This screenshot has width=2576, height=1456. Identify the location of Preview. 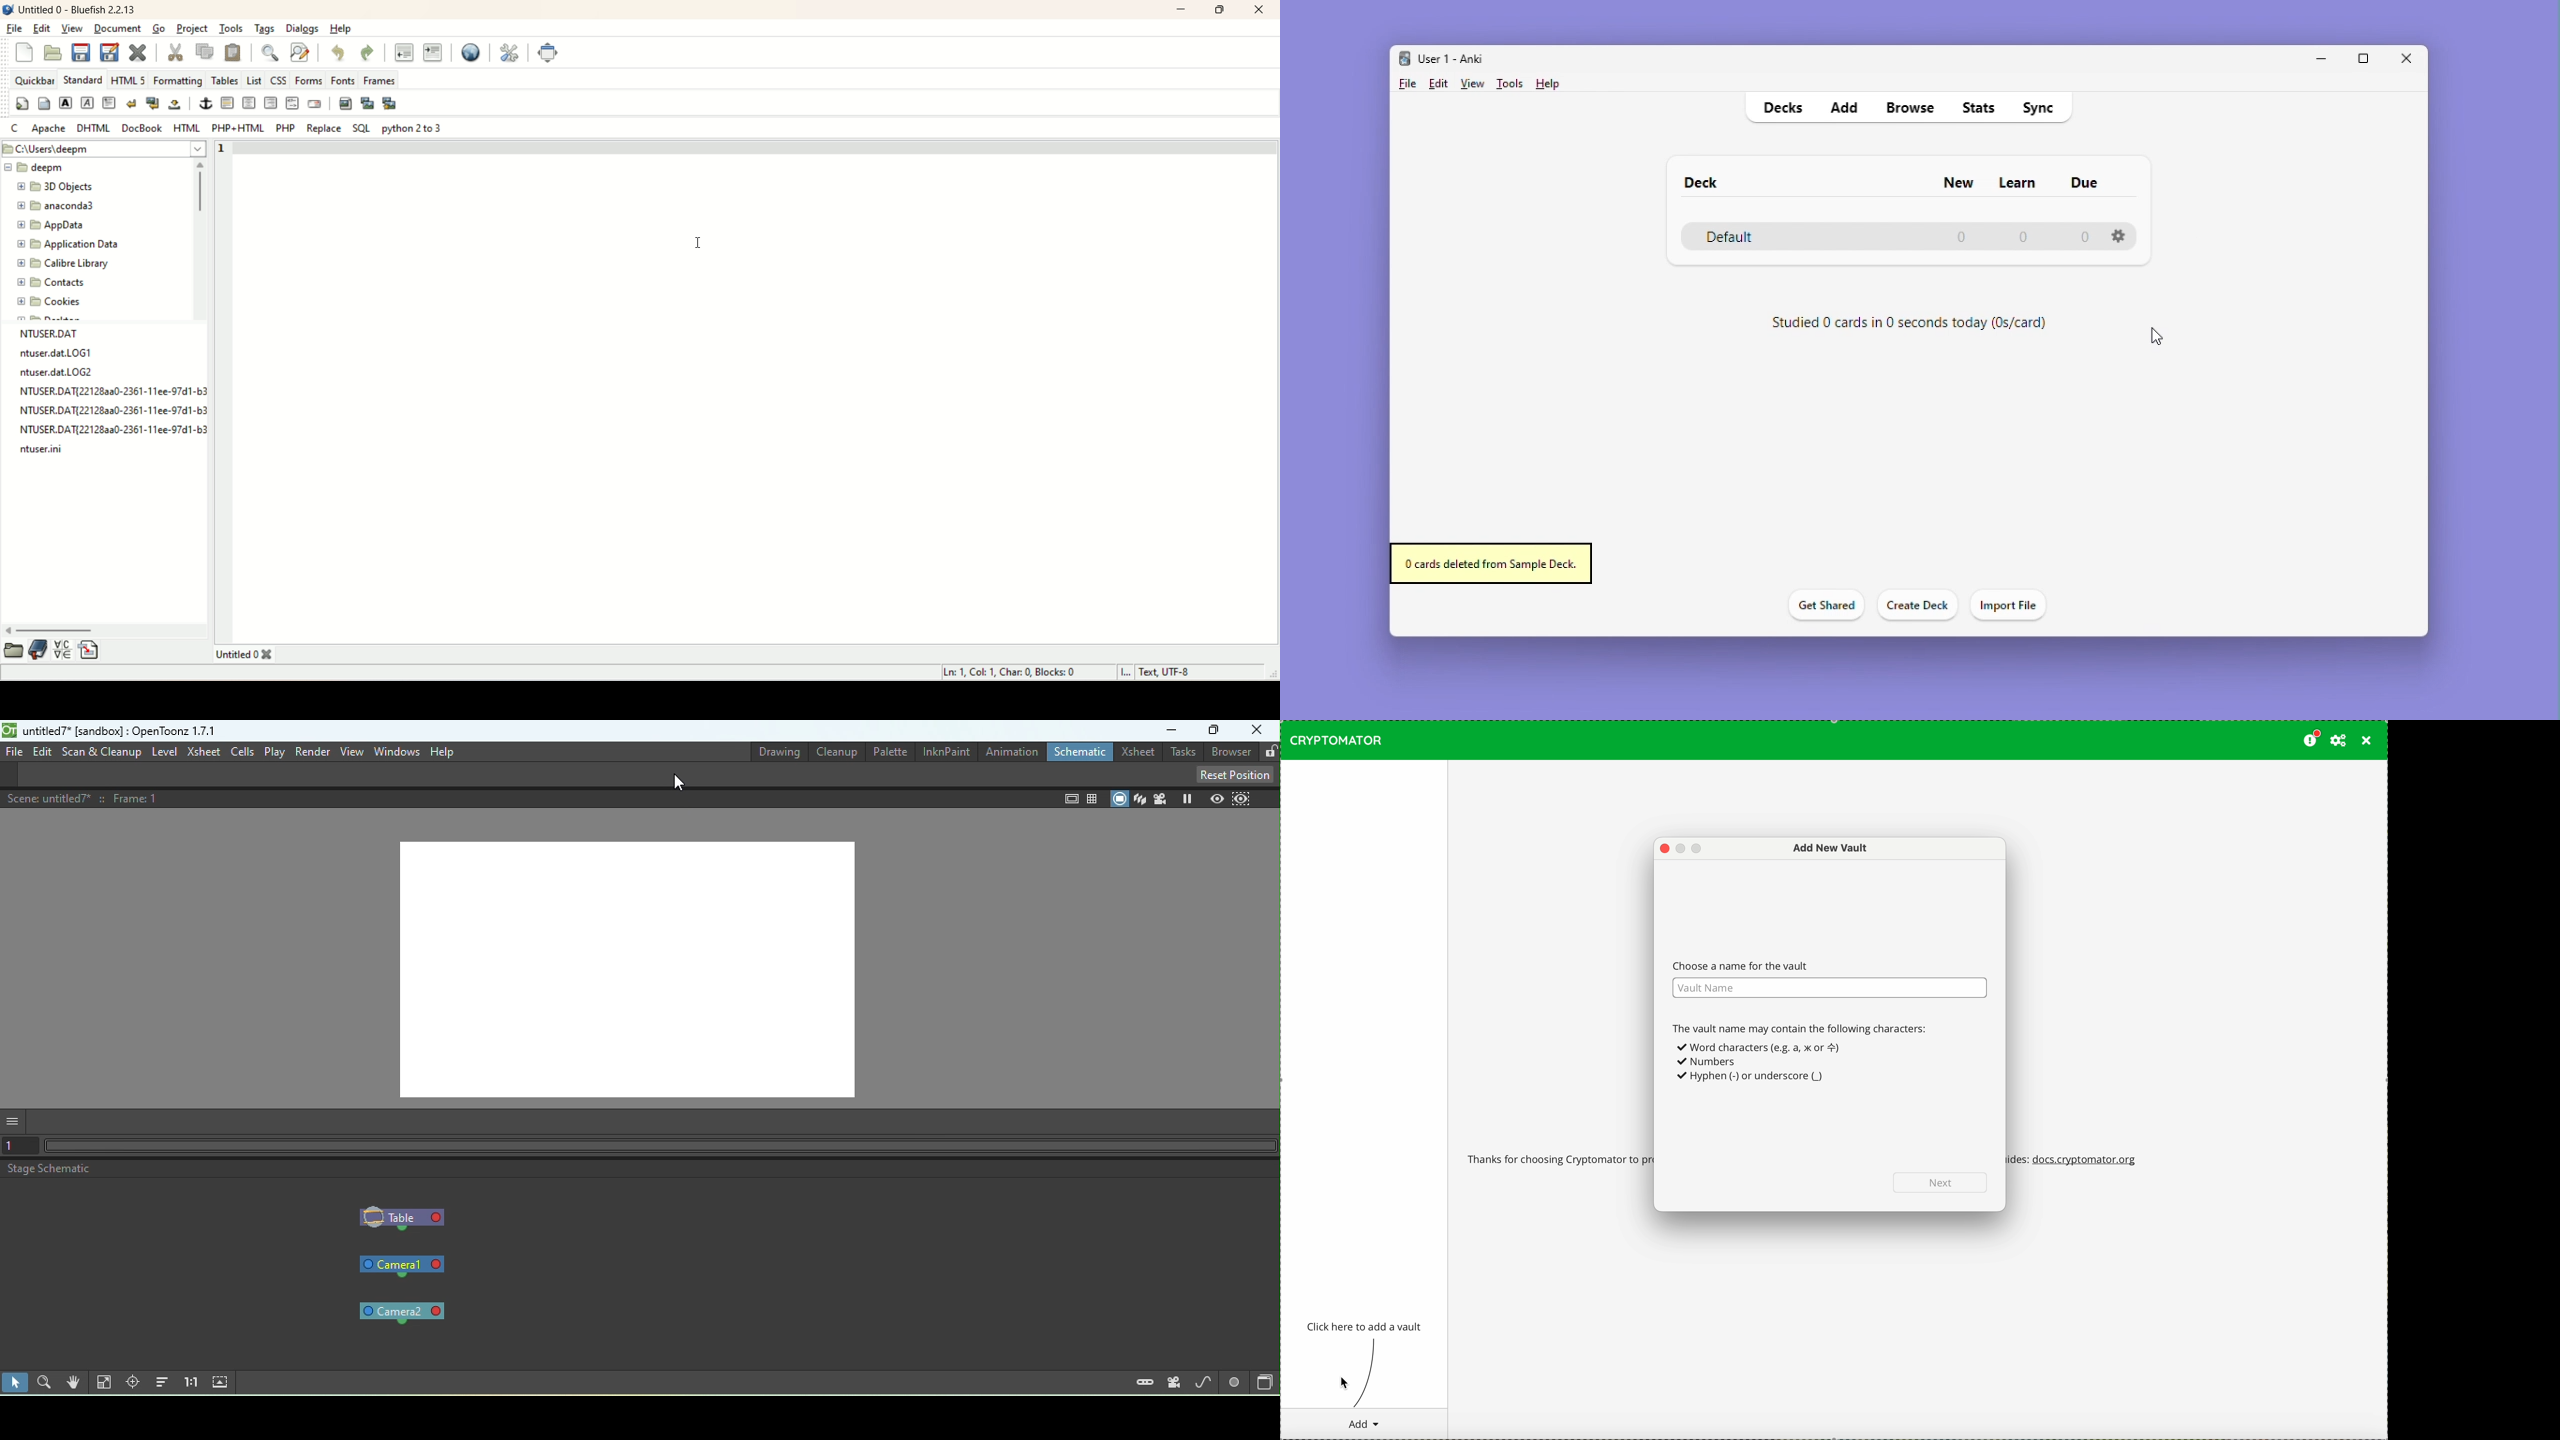
(1213, 798).